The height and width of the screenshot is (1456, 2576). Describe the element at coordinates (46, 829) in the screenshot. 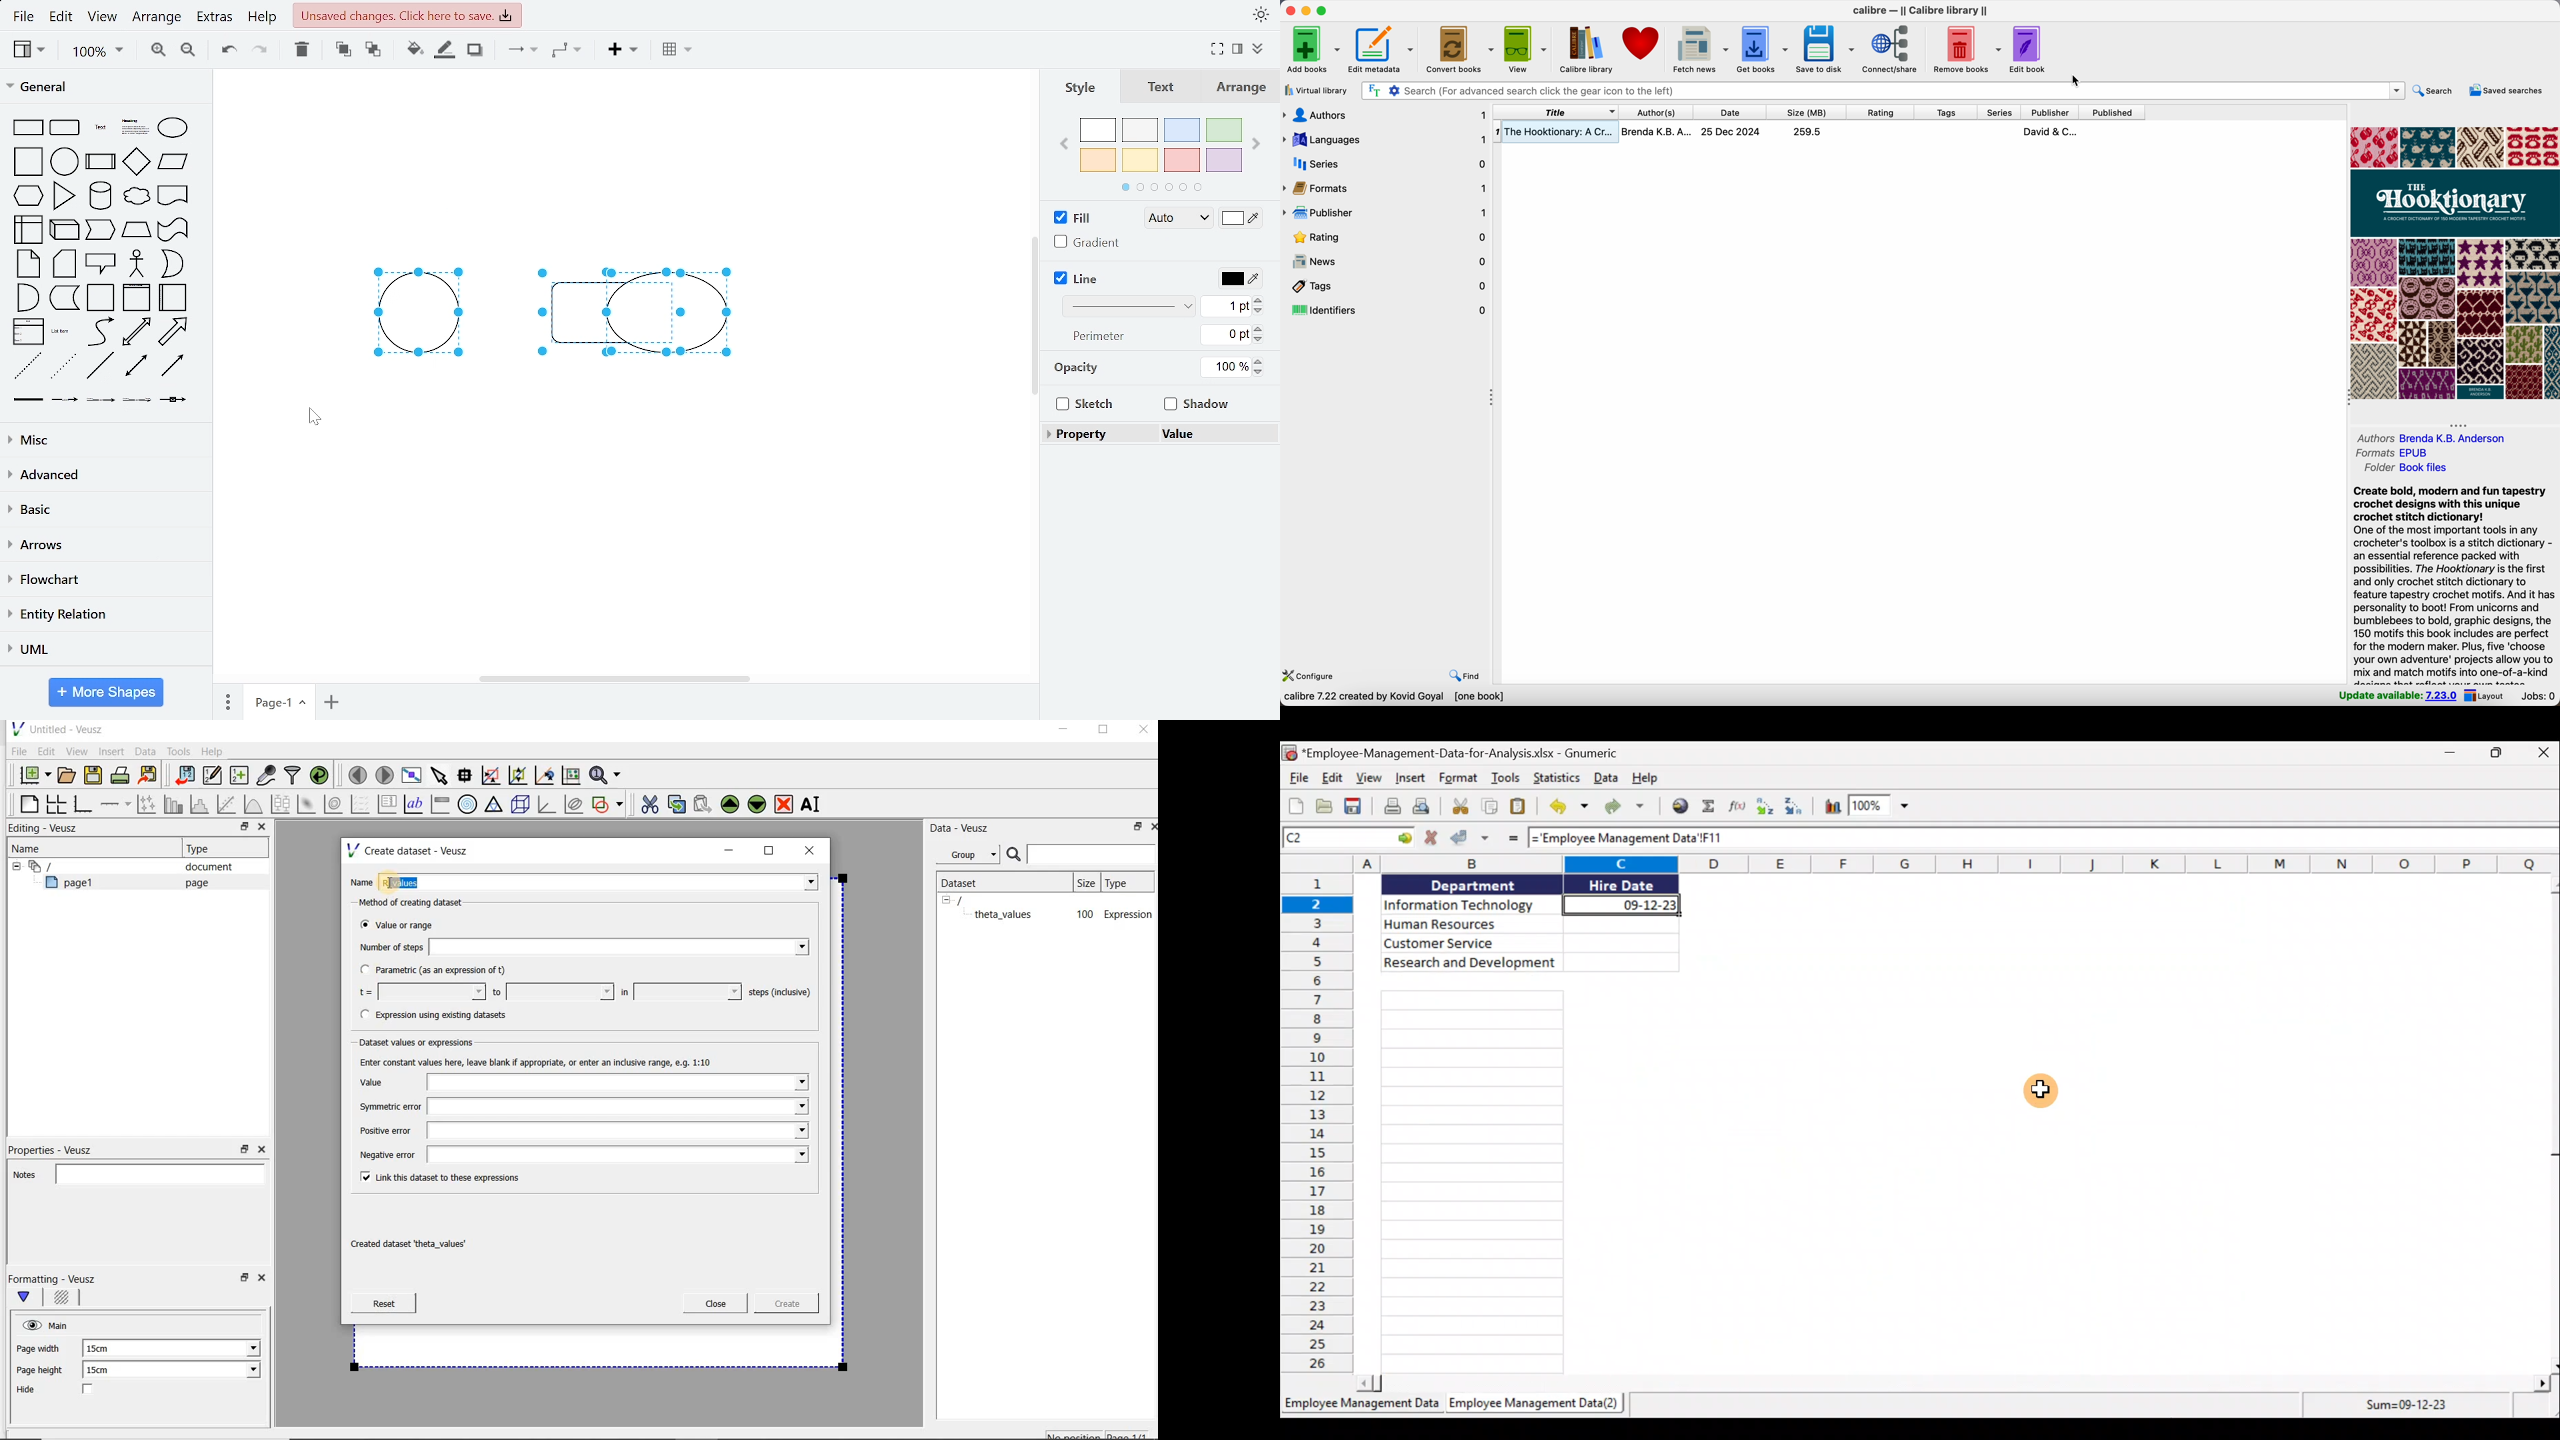

I see `Editing - Veusz` at that location.